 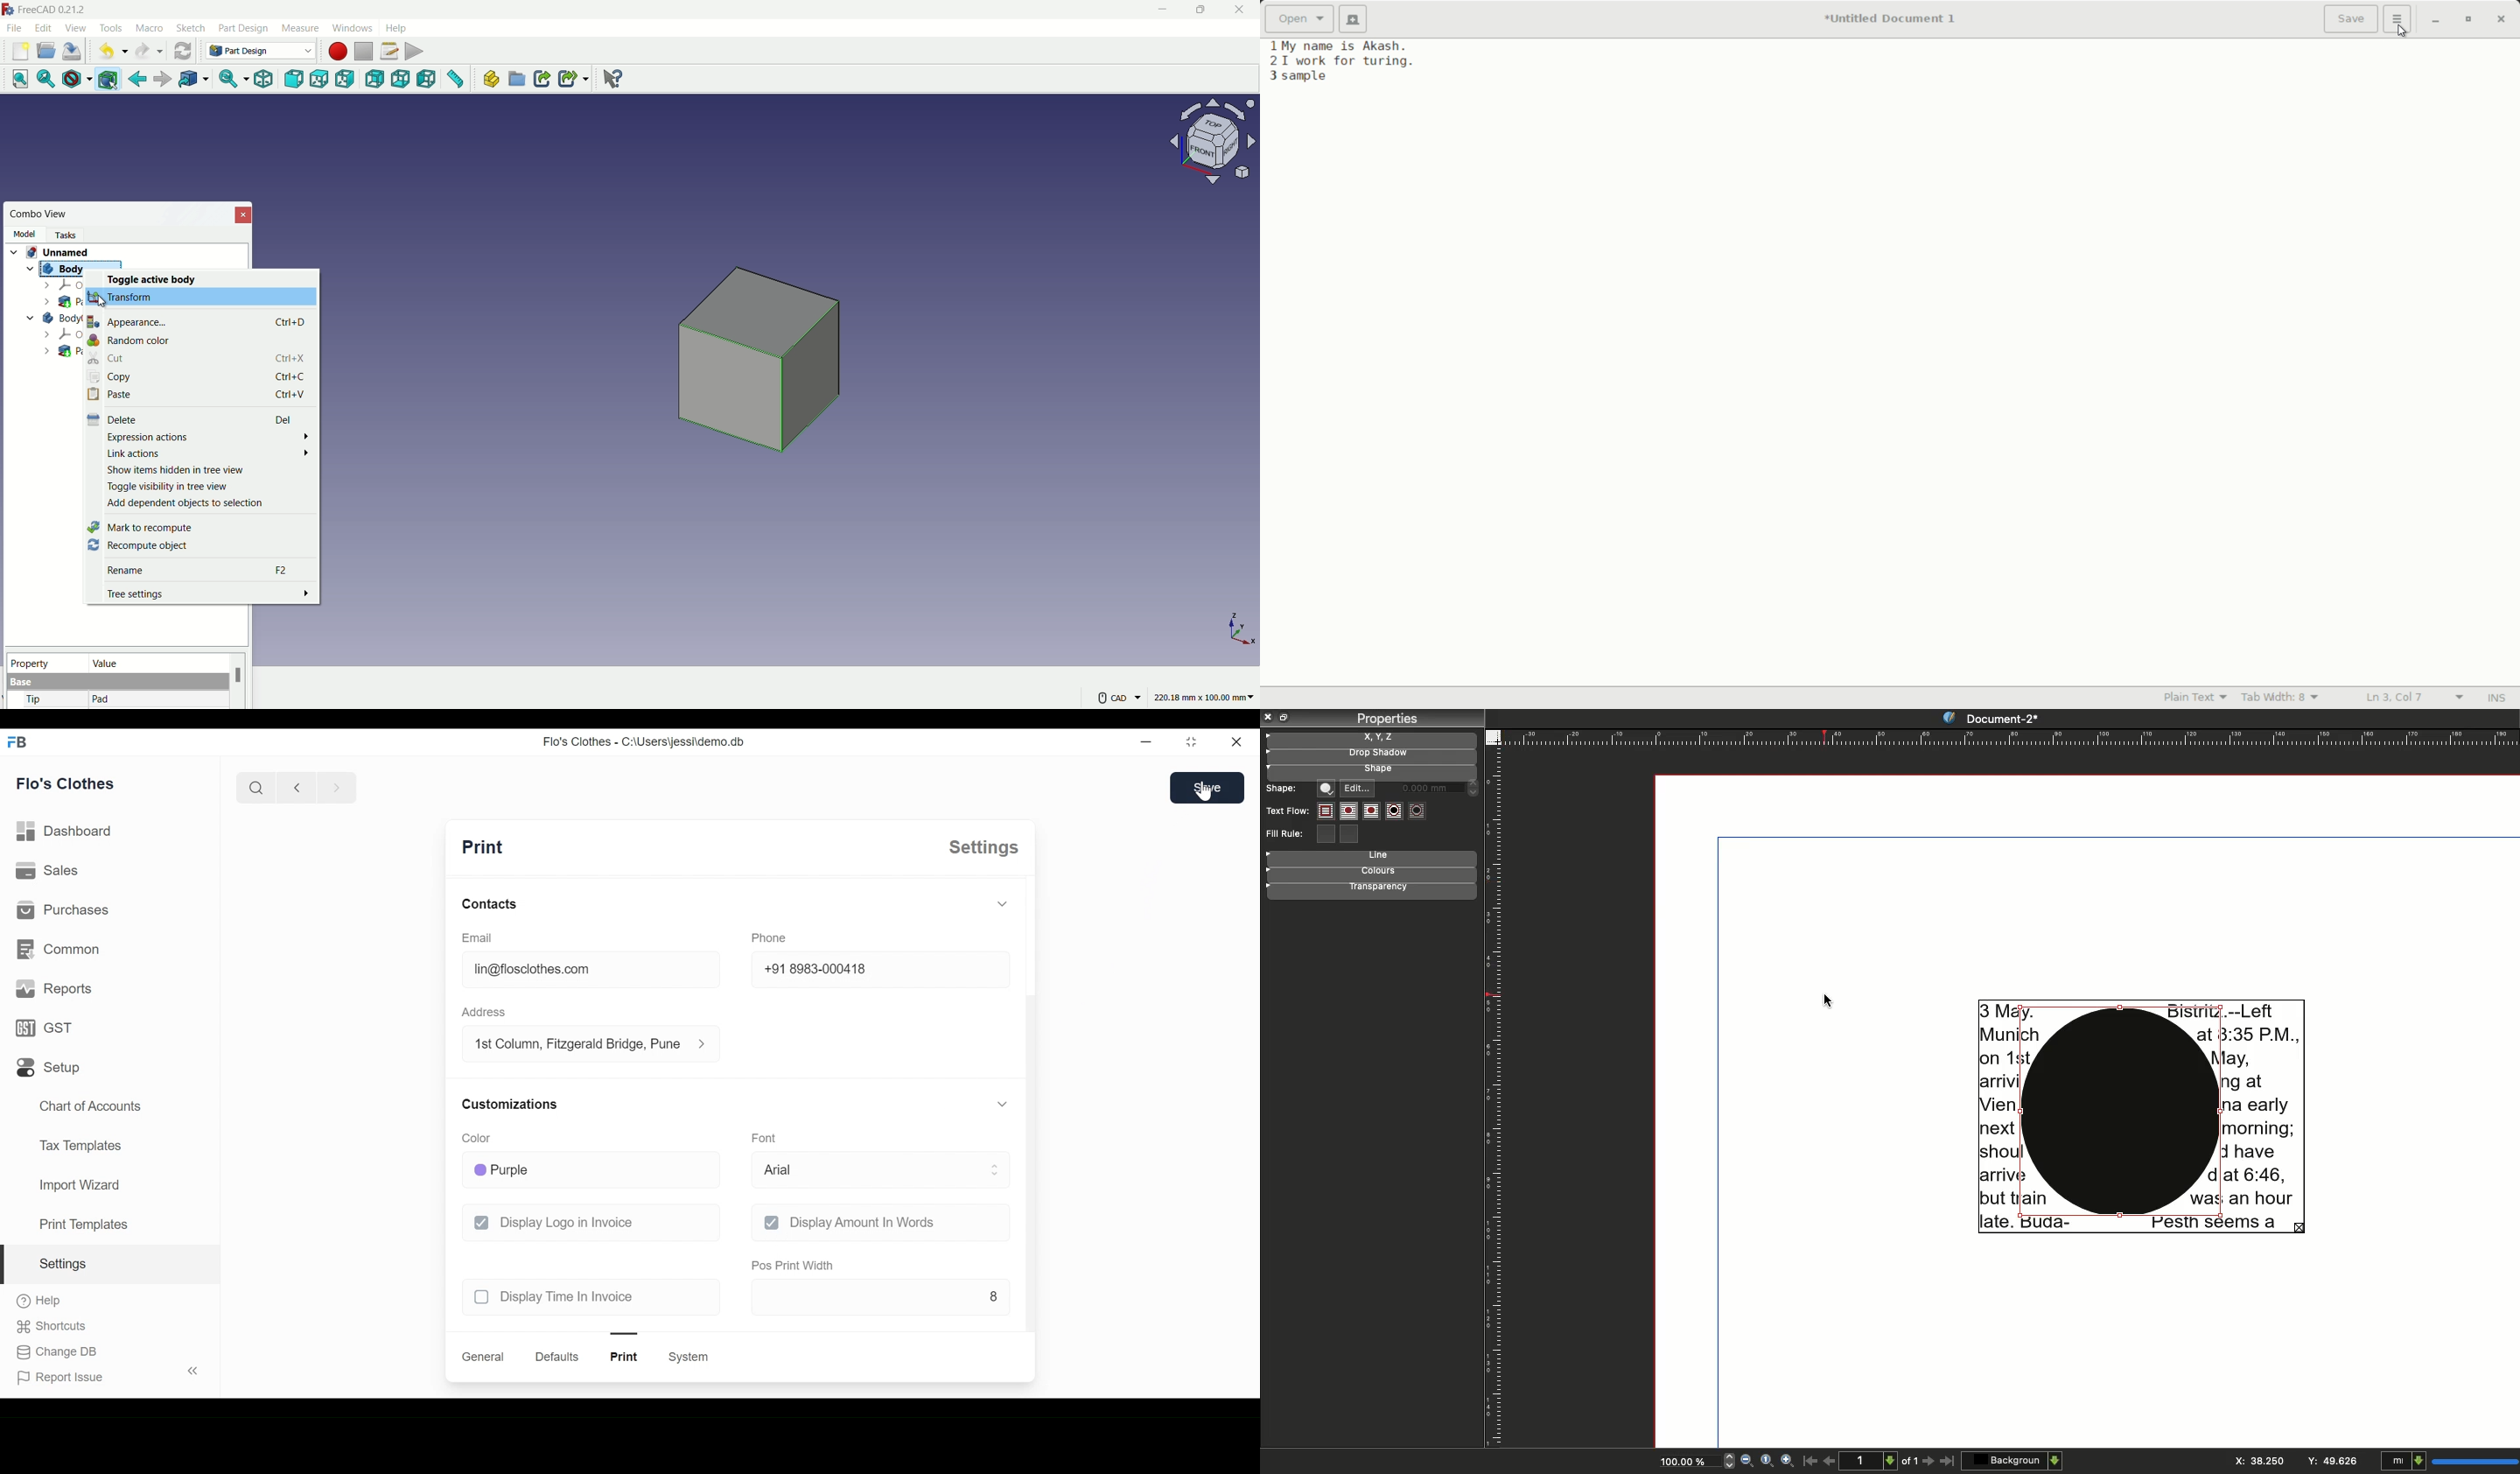 What do you see at coordinates (482, 1222) in the screenshot?
I see `checkbox` at bounding box center [482, 1222].